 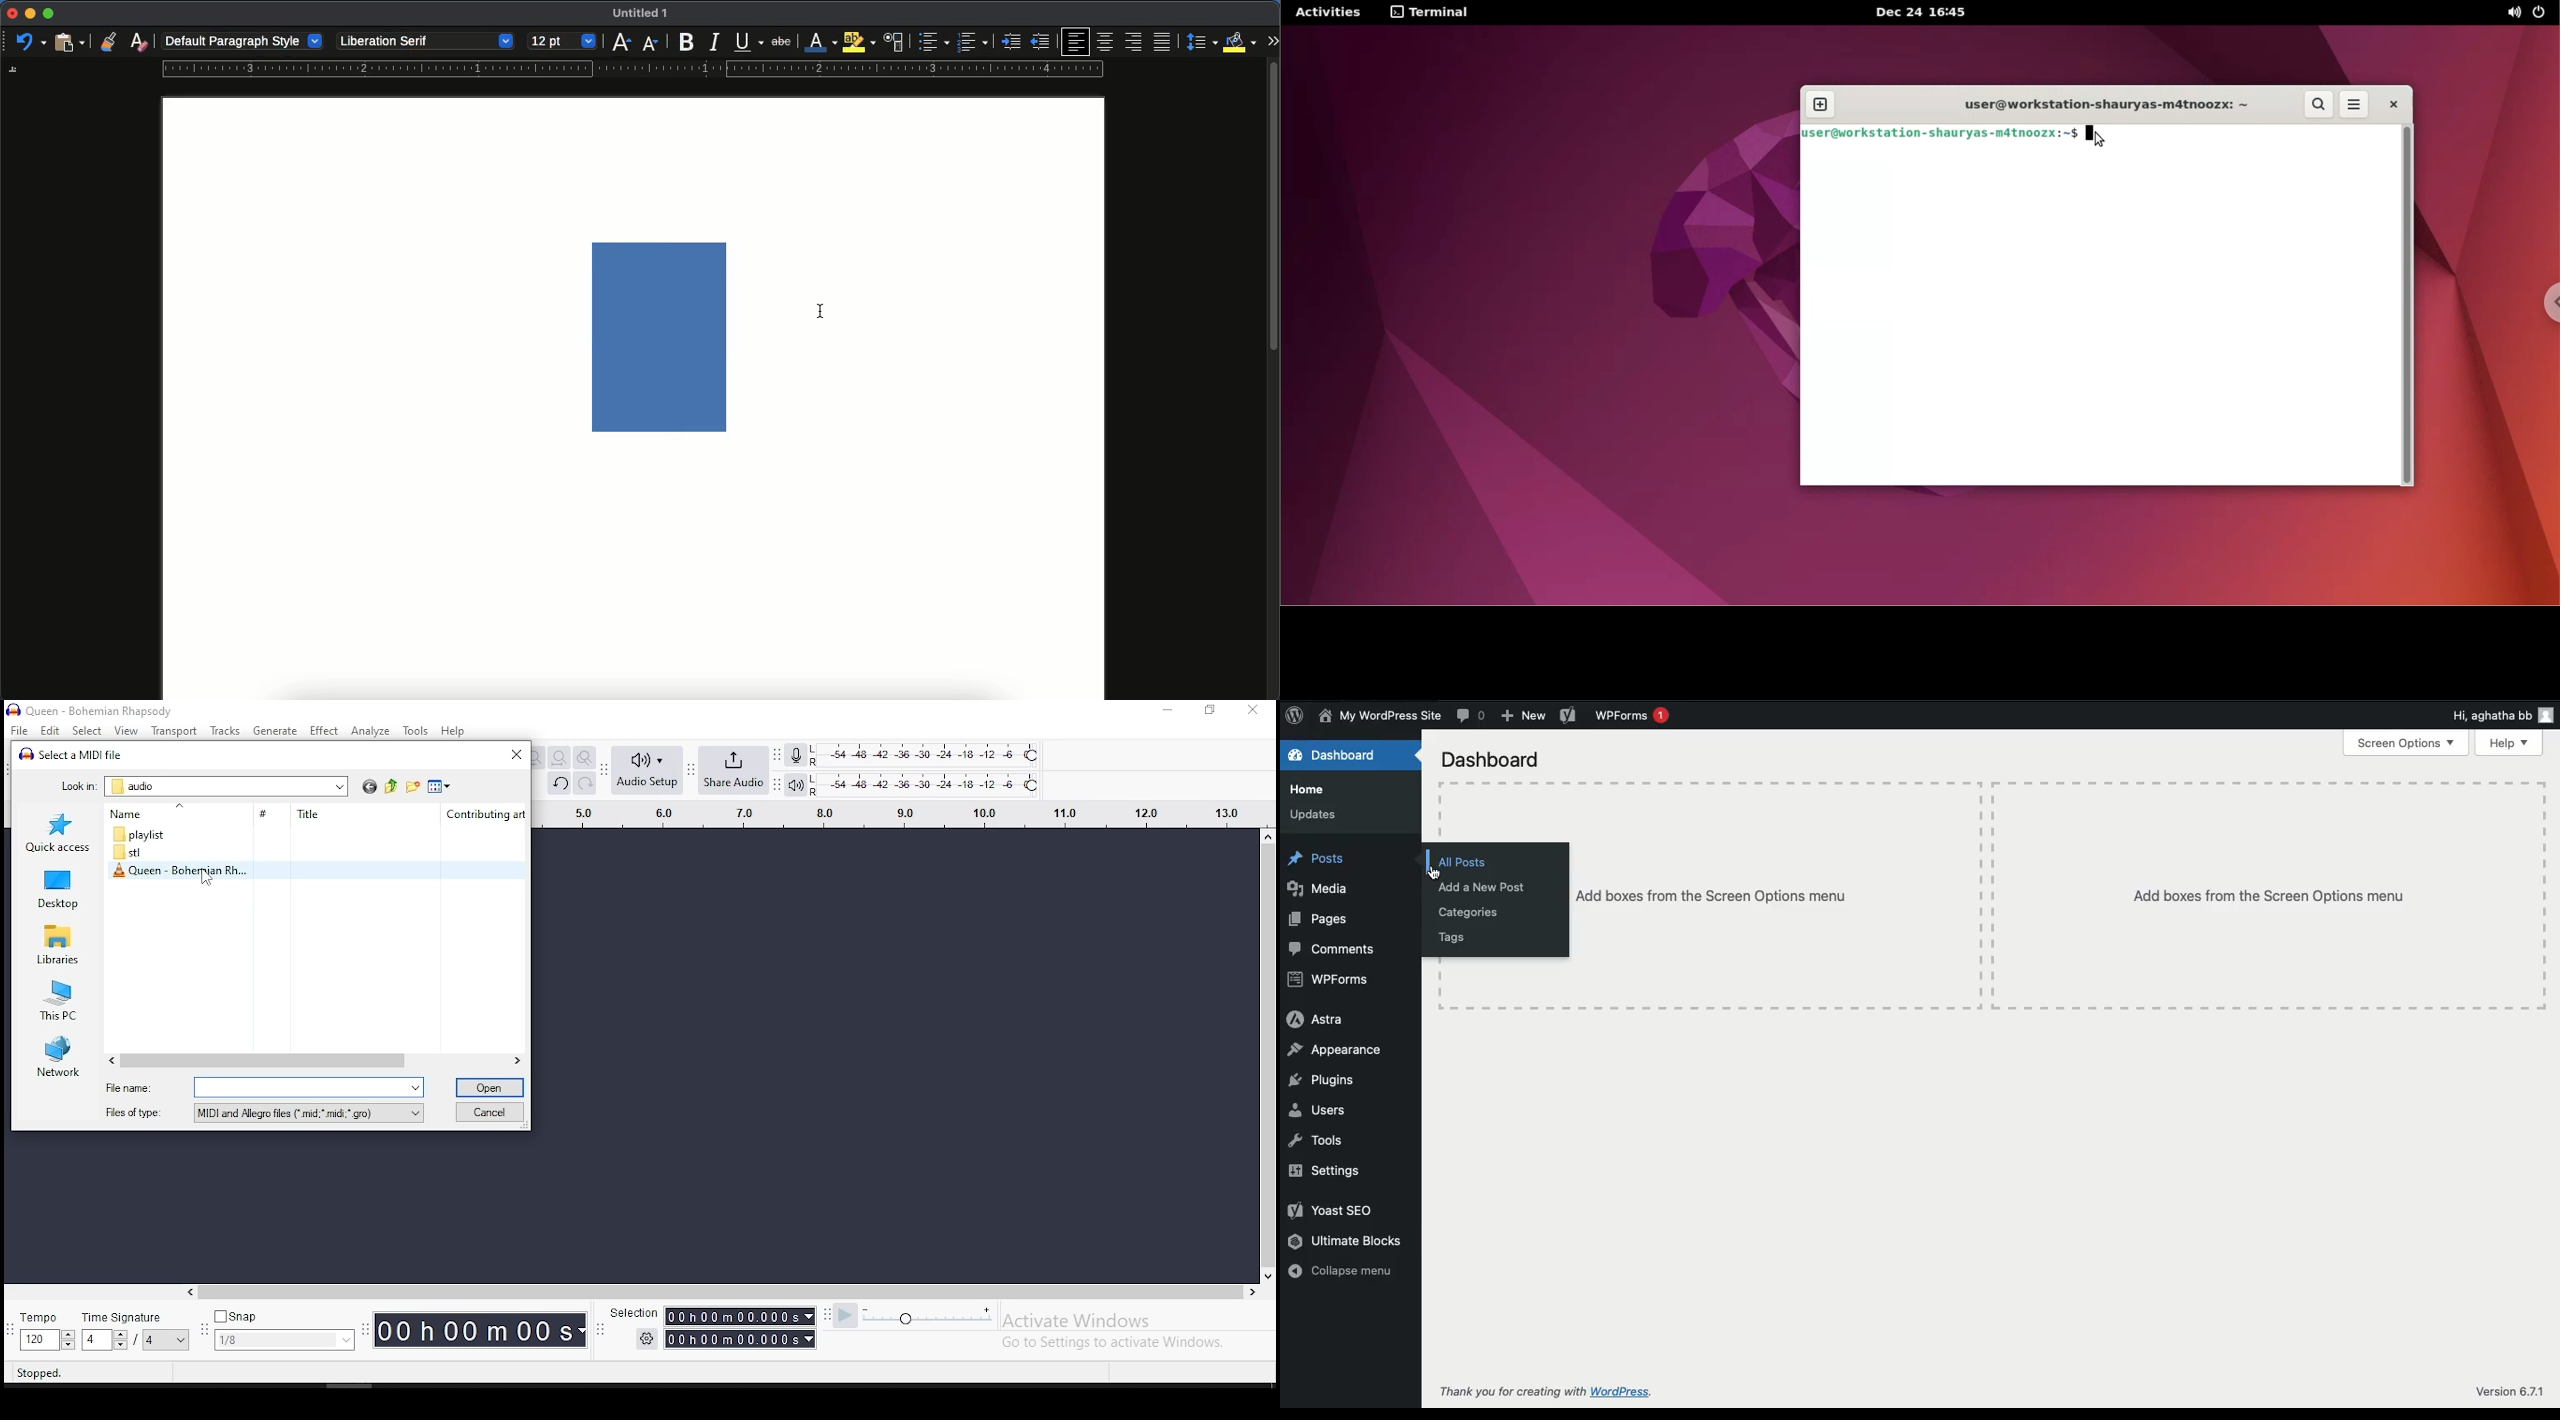 What do you see at coordinates (1523, 715) in the screenshot?
I see `New` at bounding box center [1523, 715].